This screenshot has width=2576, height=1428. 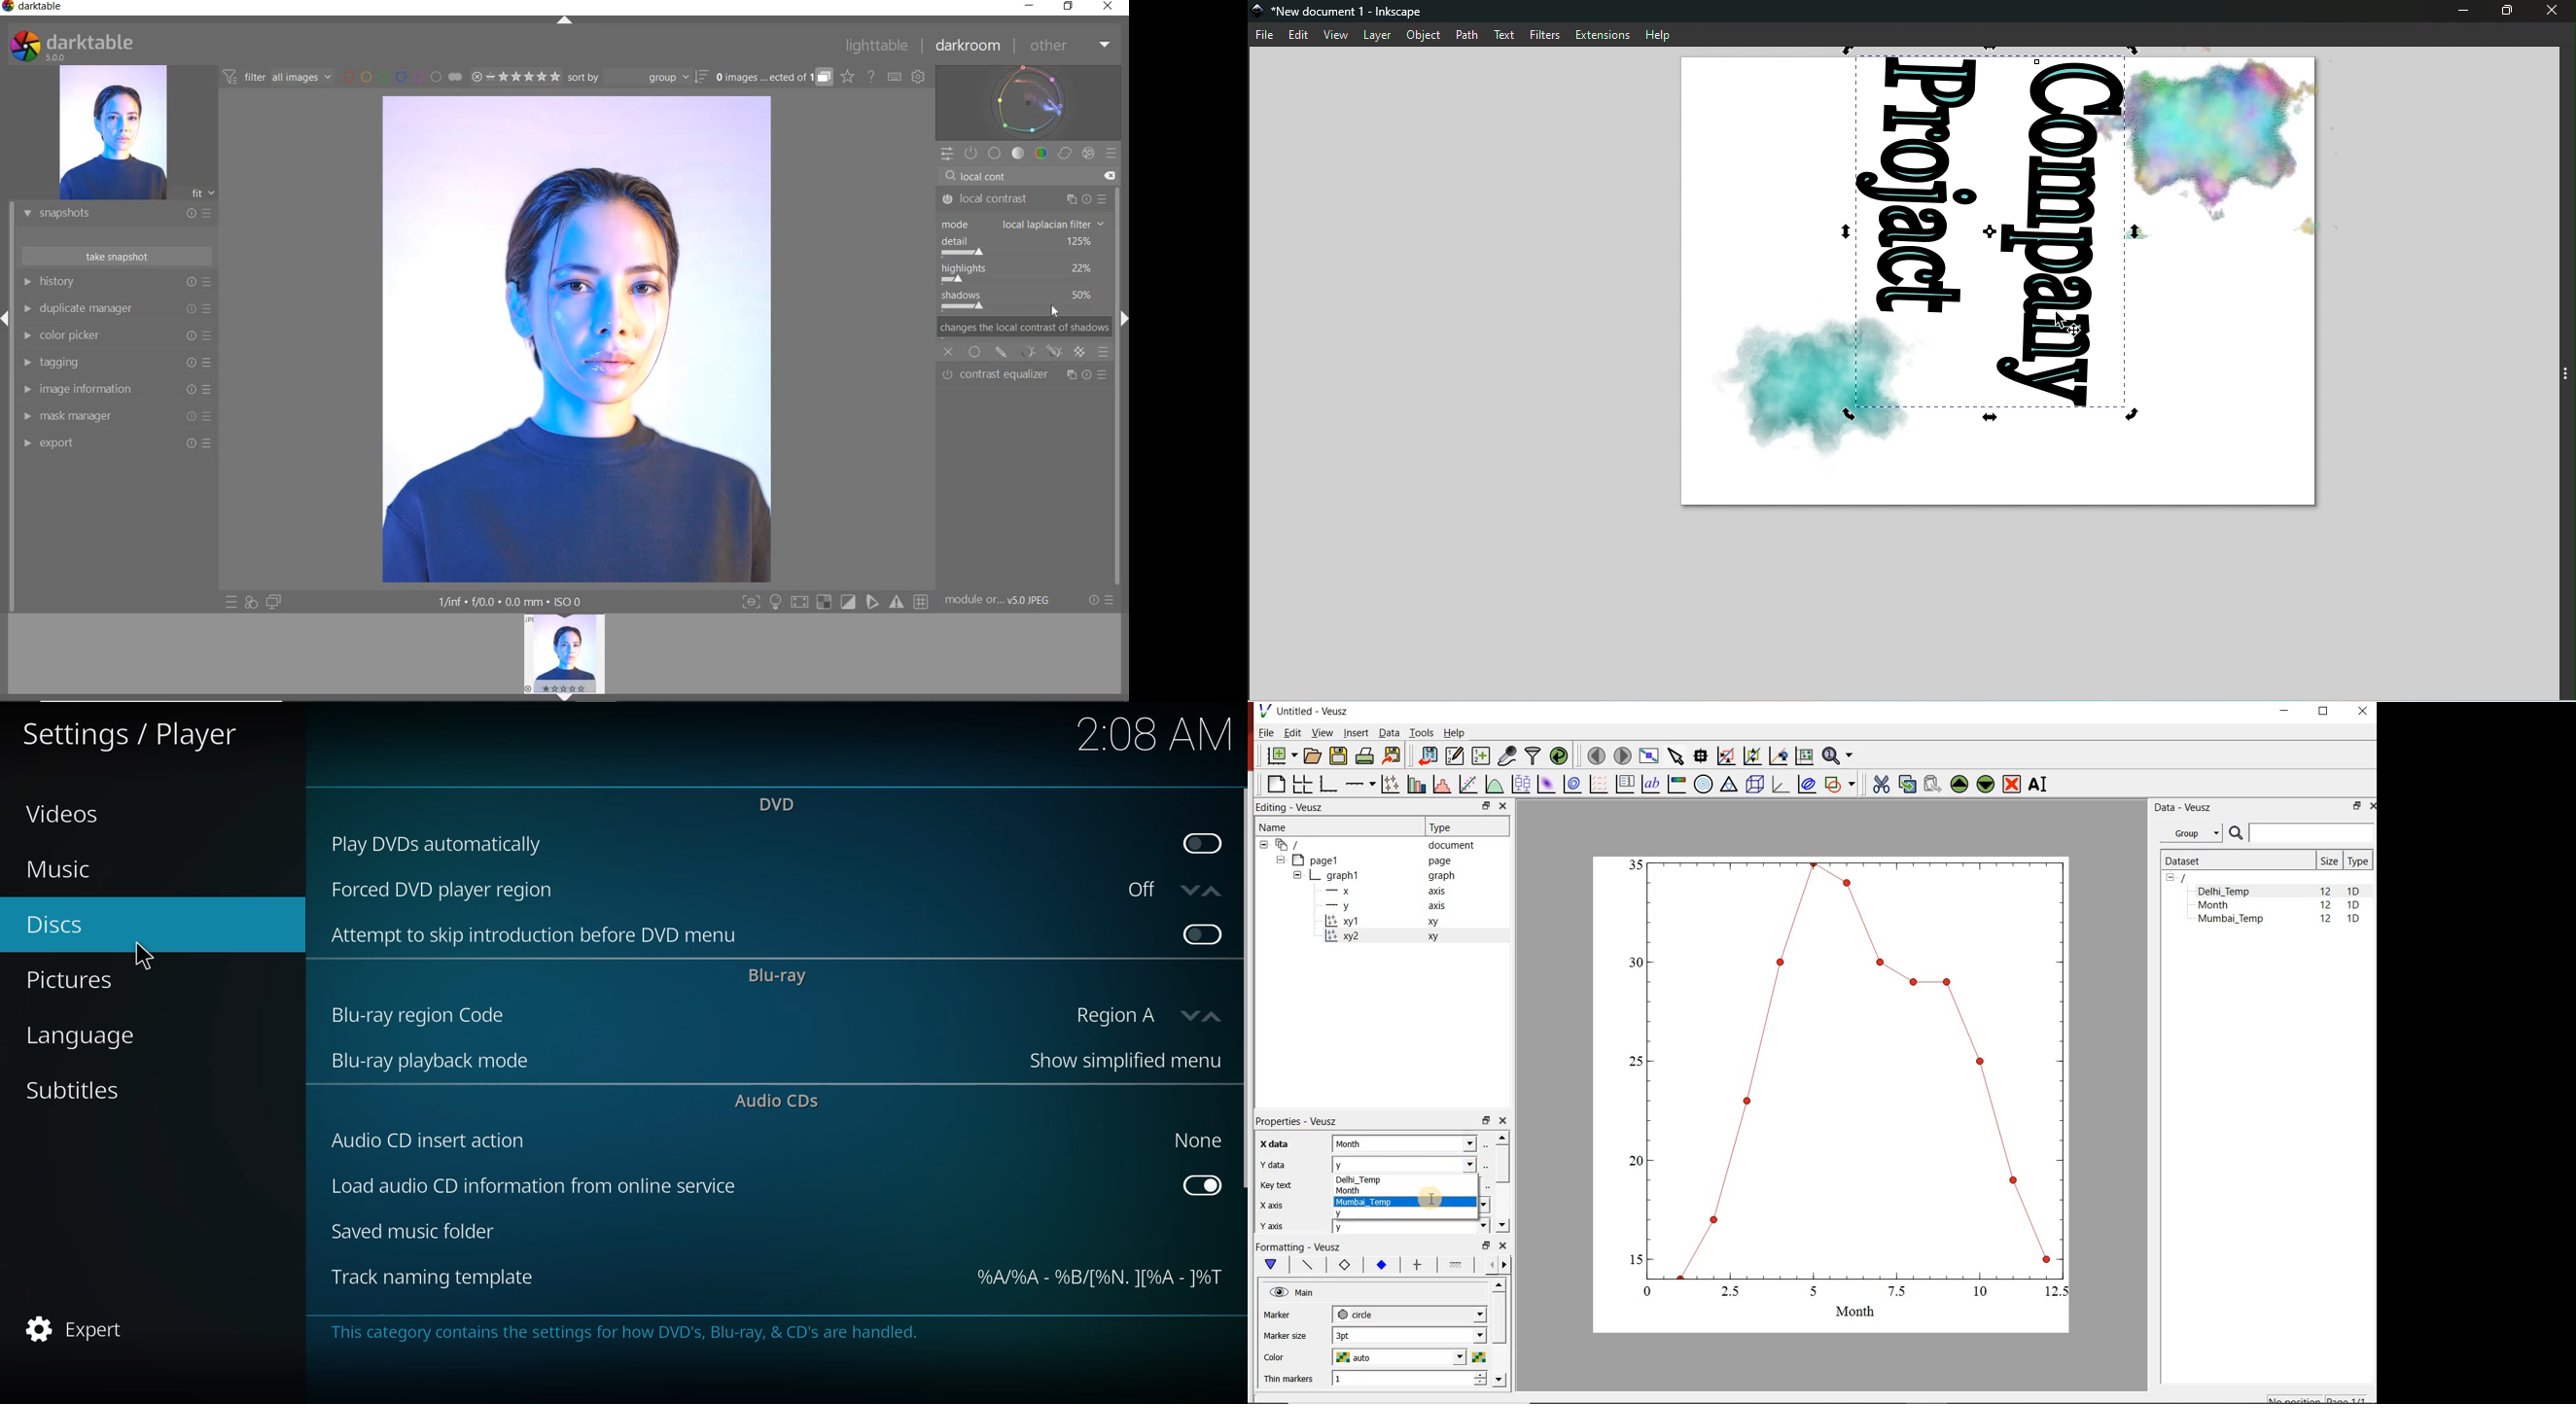 What do you see at coordinates (1370, 844) in the screenshot?
I see `document` at bounding box center [1370, 844].